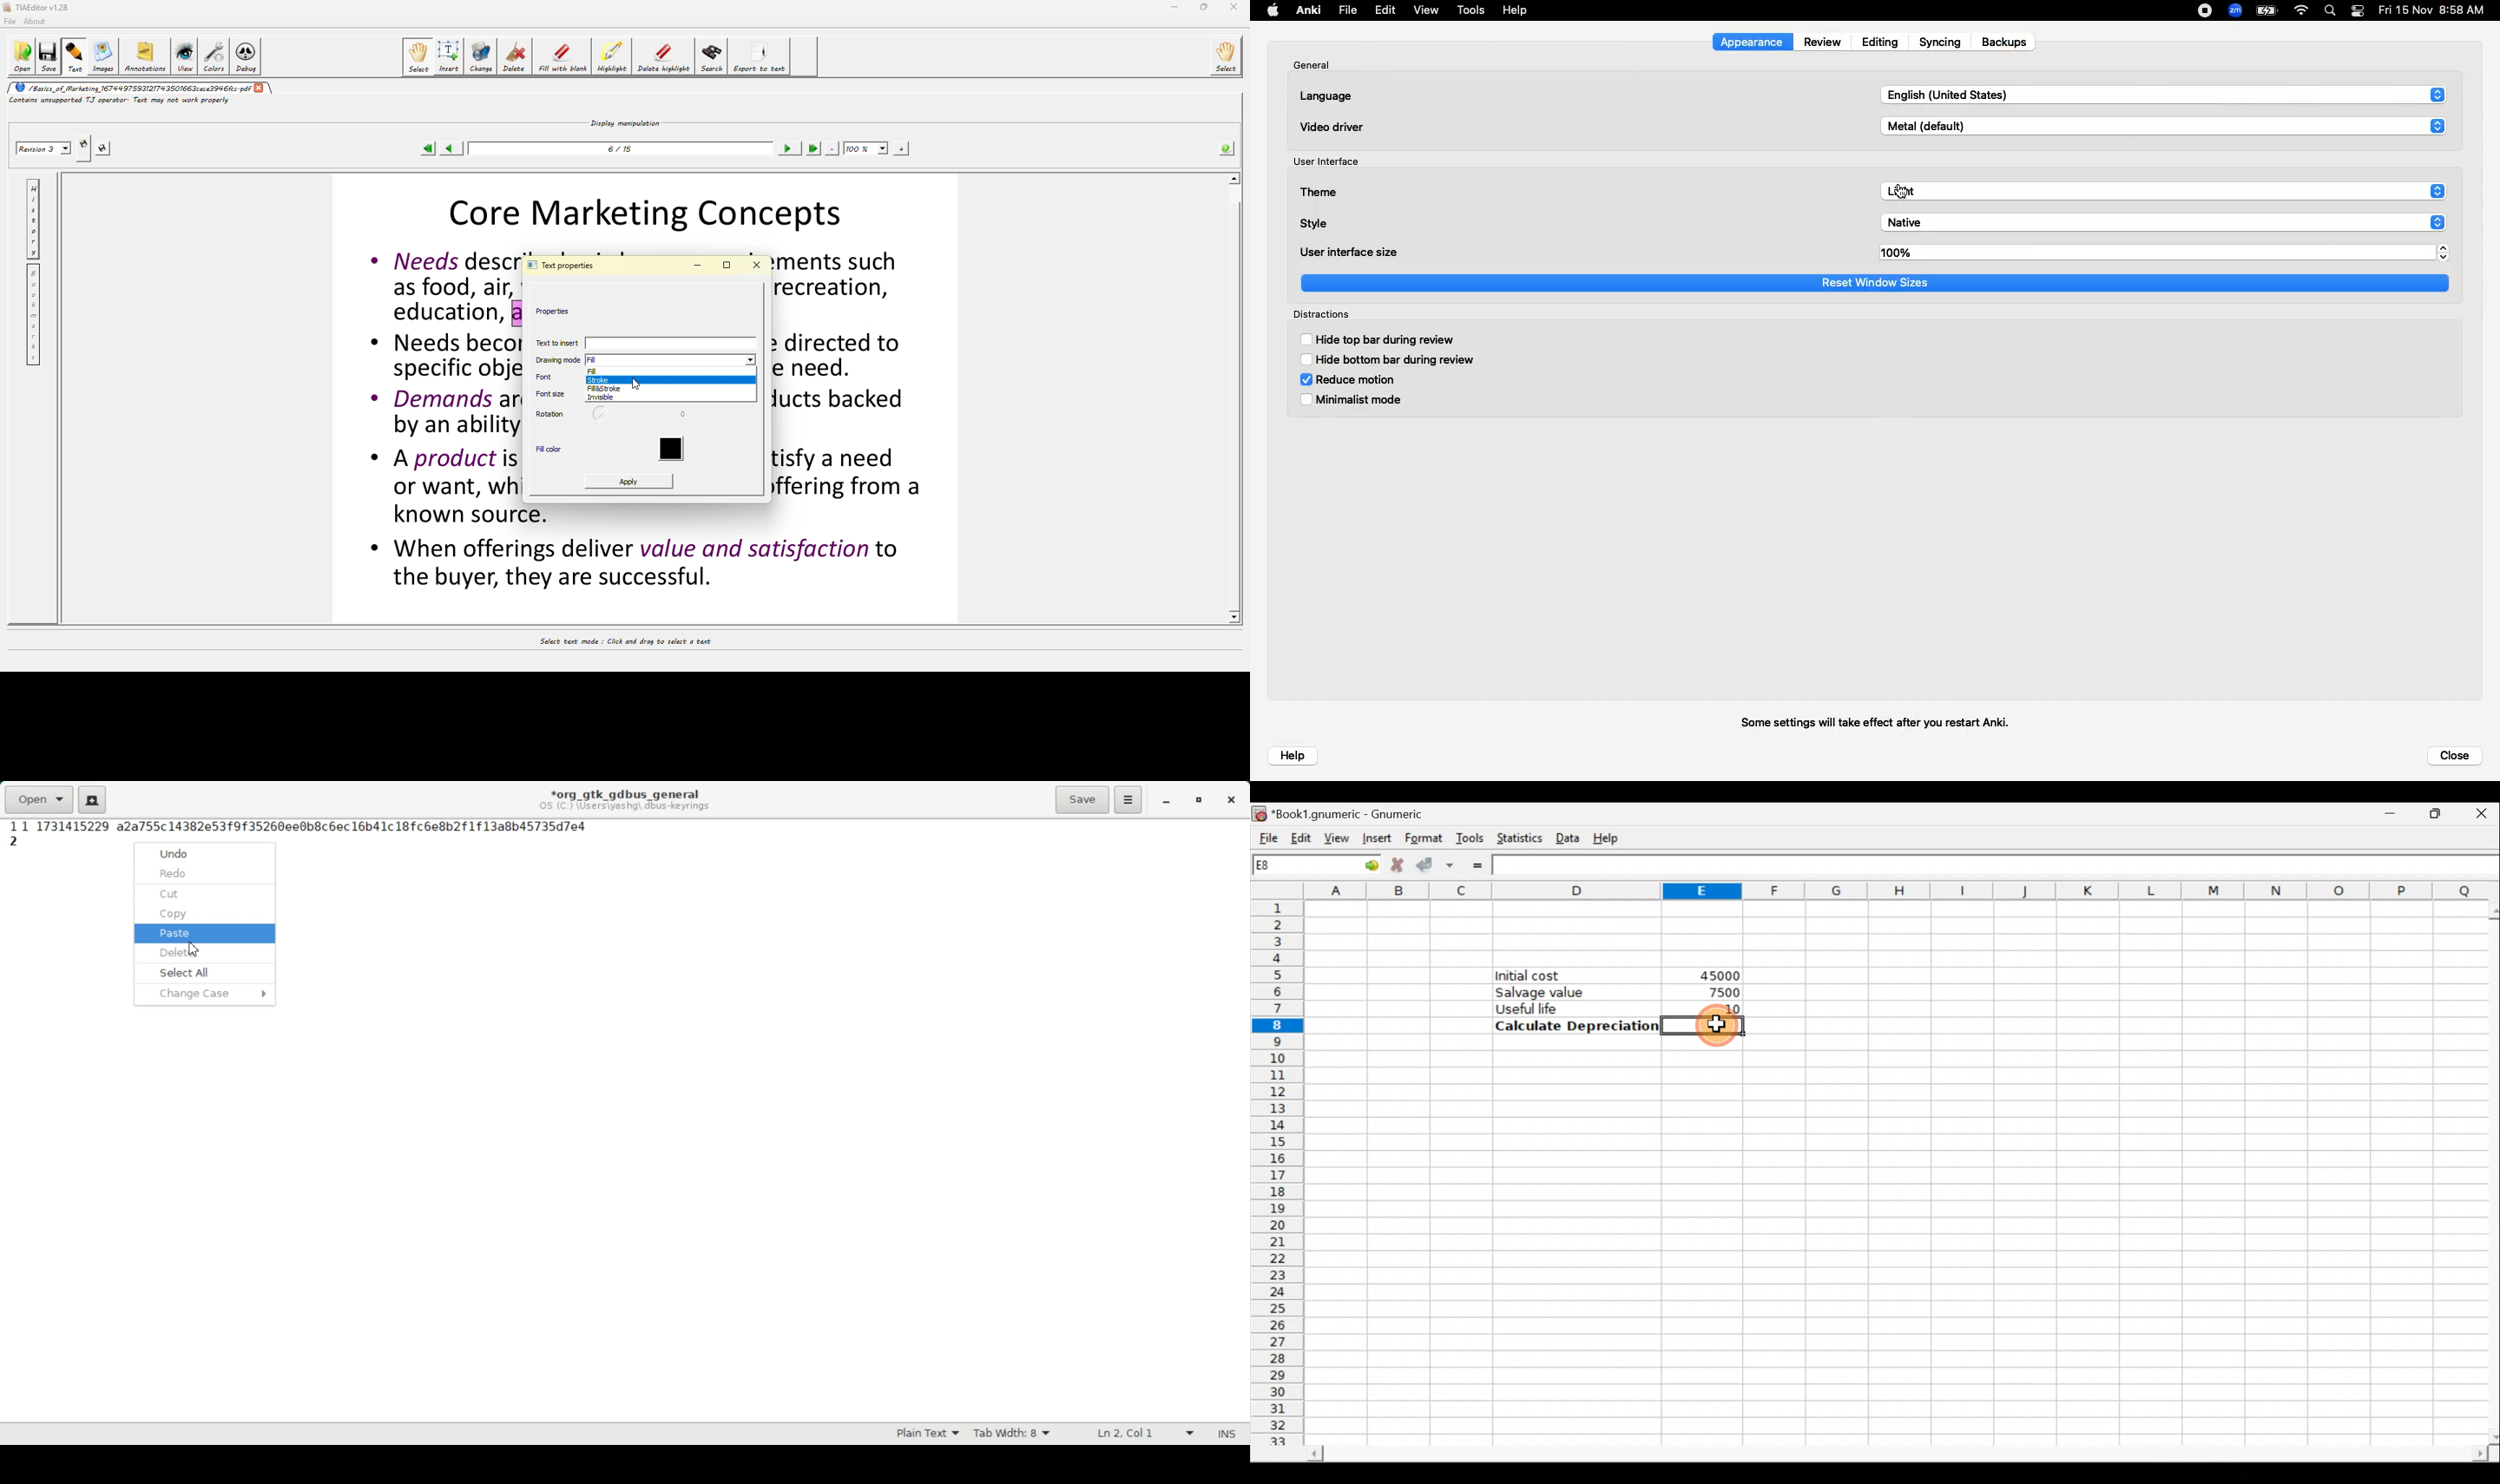 The width and height of the screenshot is (2520, 1484). What do you see at coordinates (2304, 11) in the screenshot?
I see `Internet` at bounding box center [2304, 11].